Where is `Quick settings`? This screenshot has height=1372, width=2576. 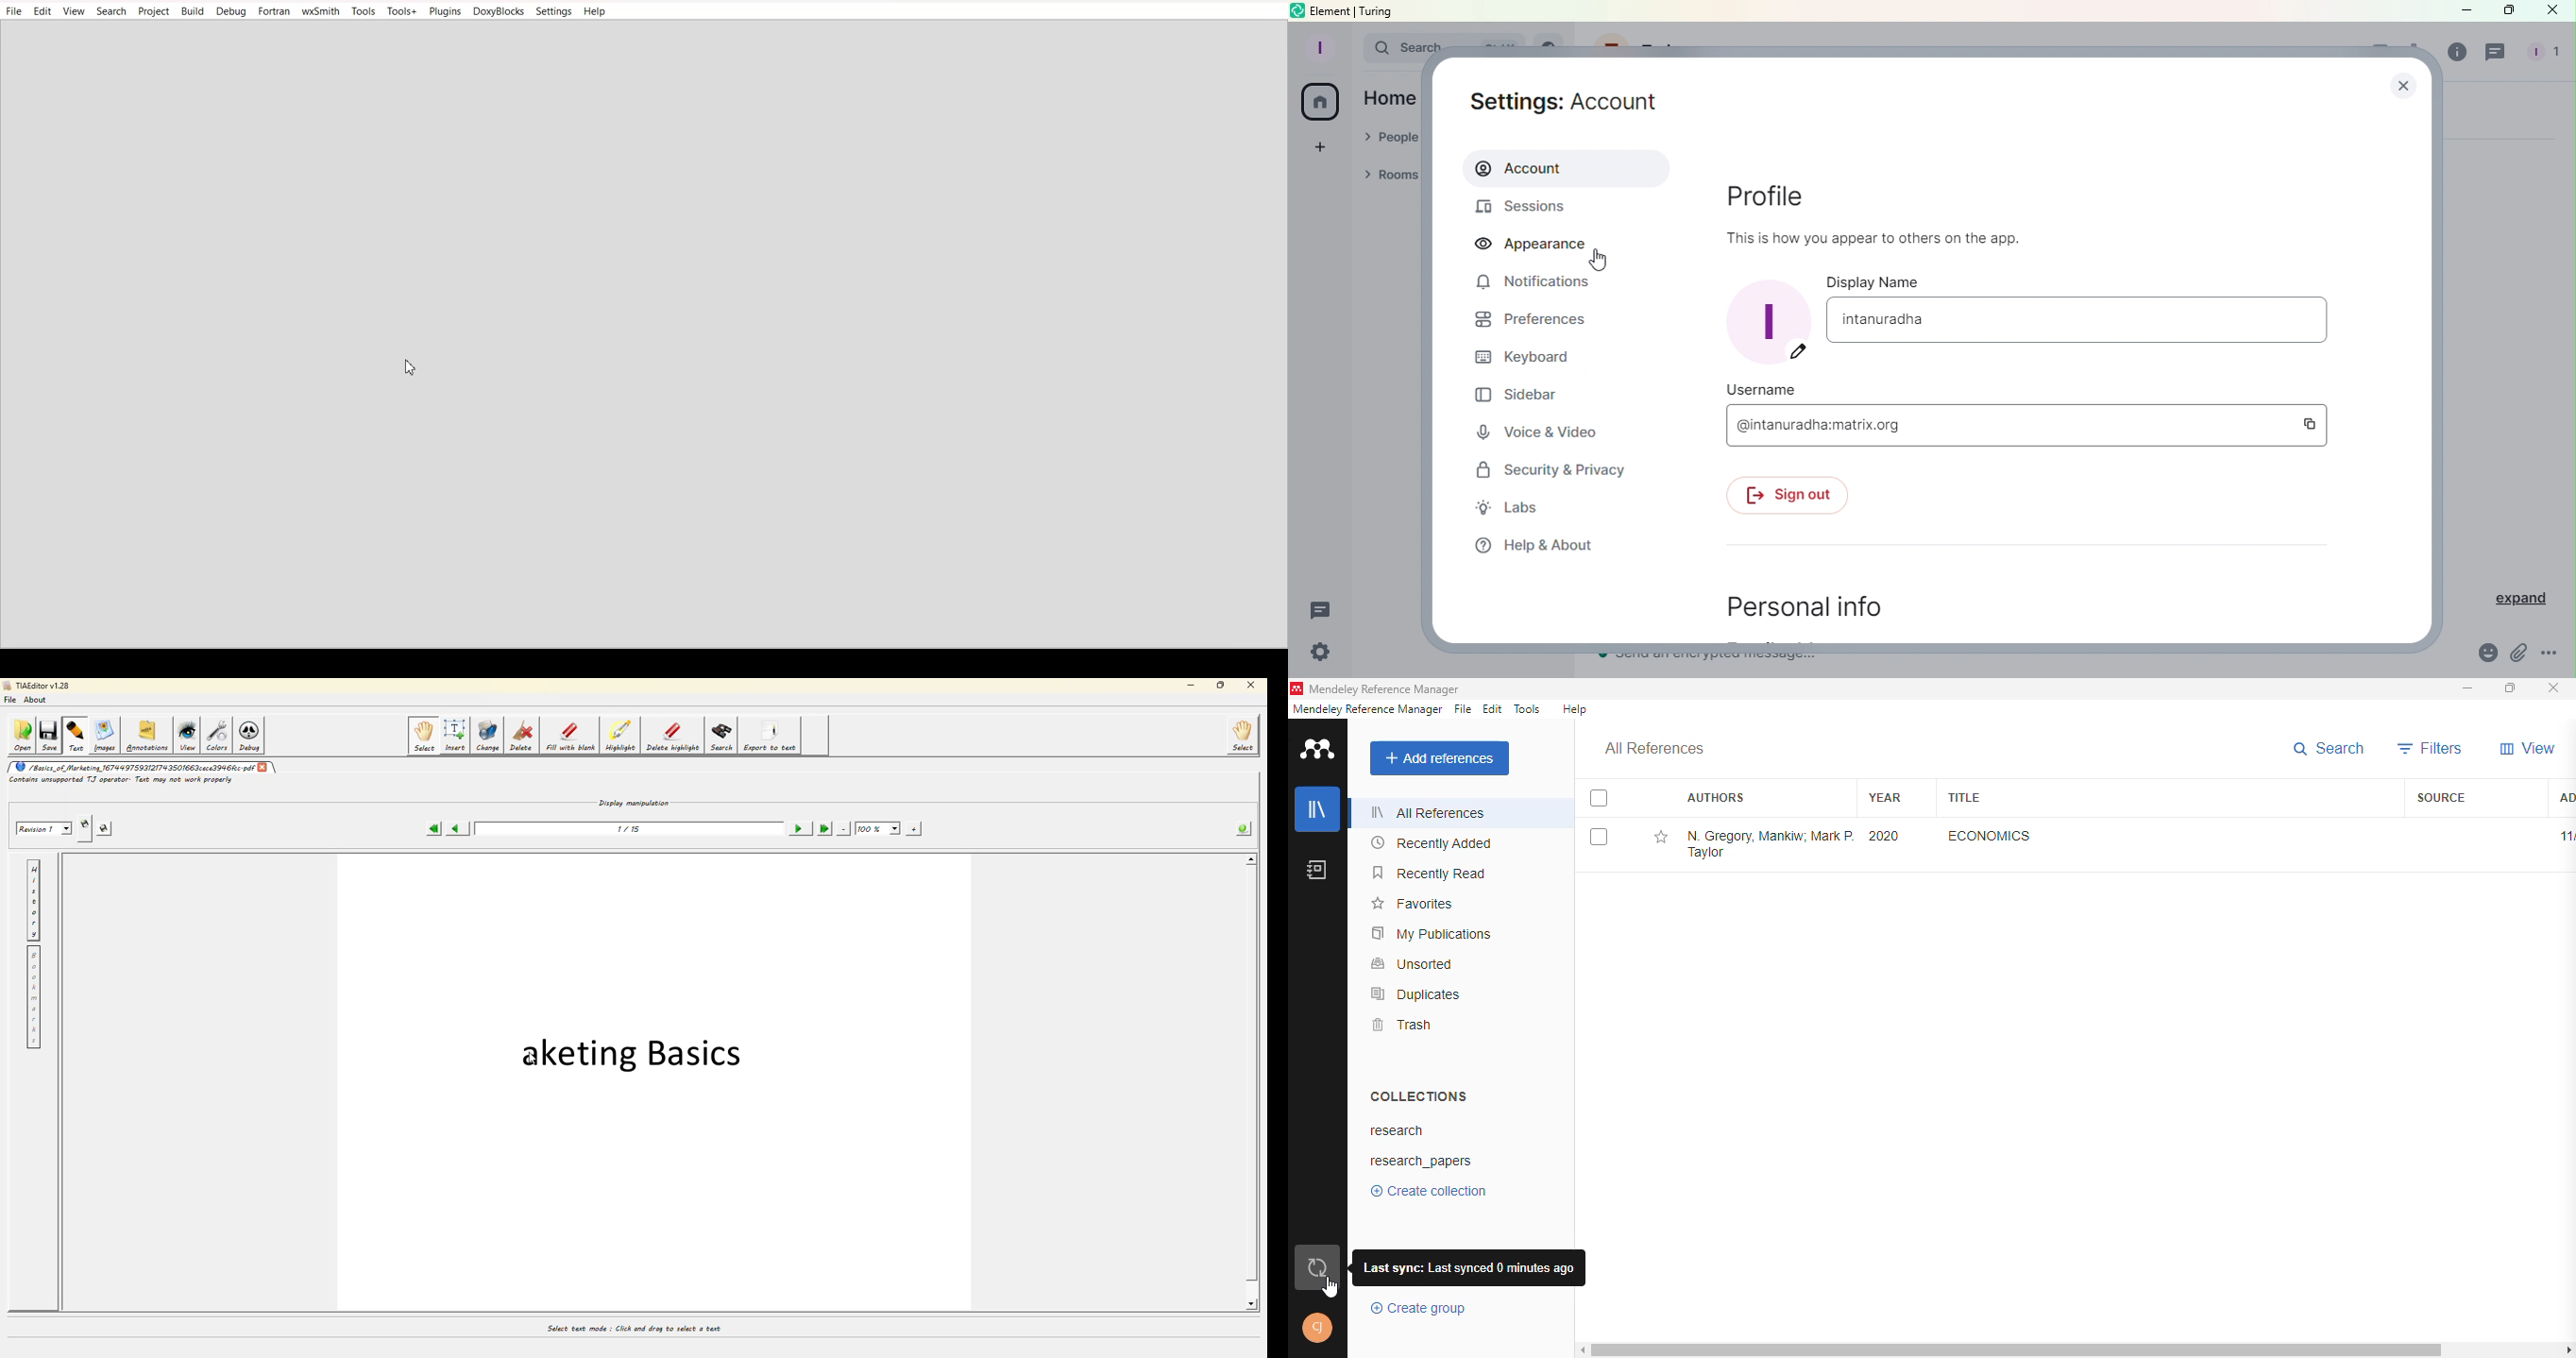 Quick settings is located at coordinates (1315, 655).